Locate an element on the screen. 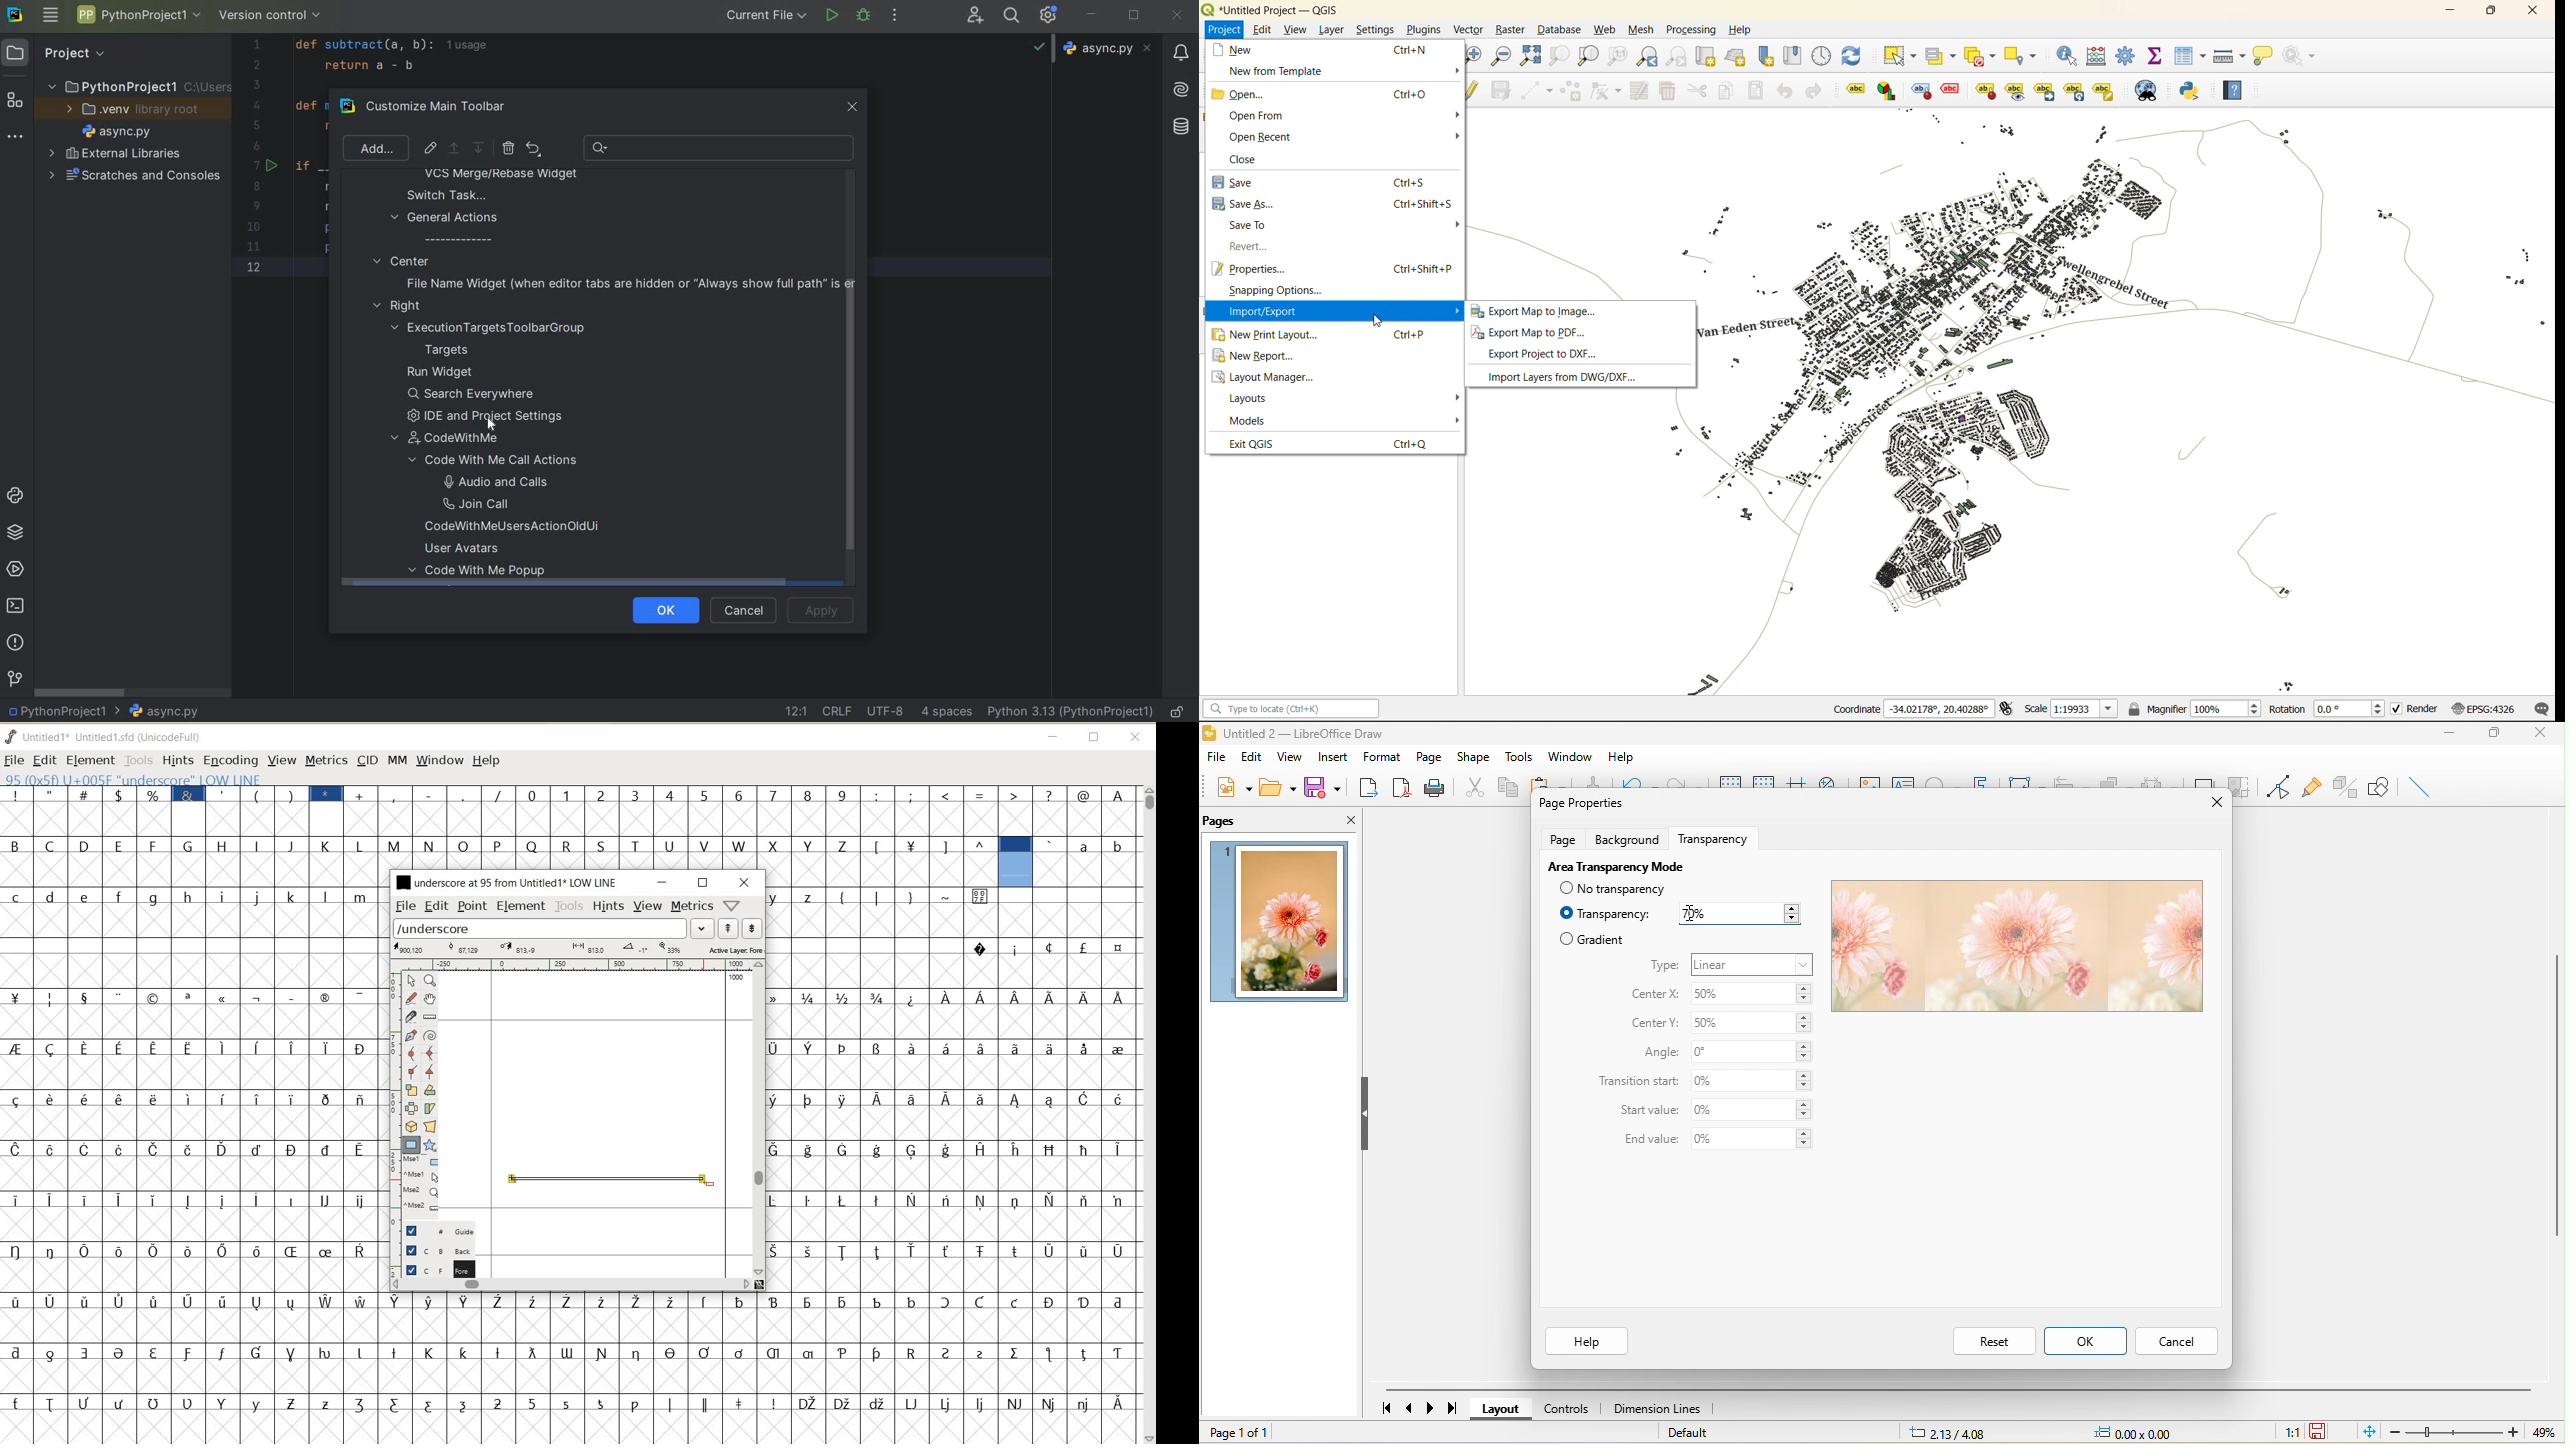 The width and height of the screenshot is (2576, 1456). FONT NAME is located at coordinates (115, 737).